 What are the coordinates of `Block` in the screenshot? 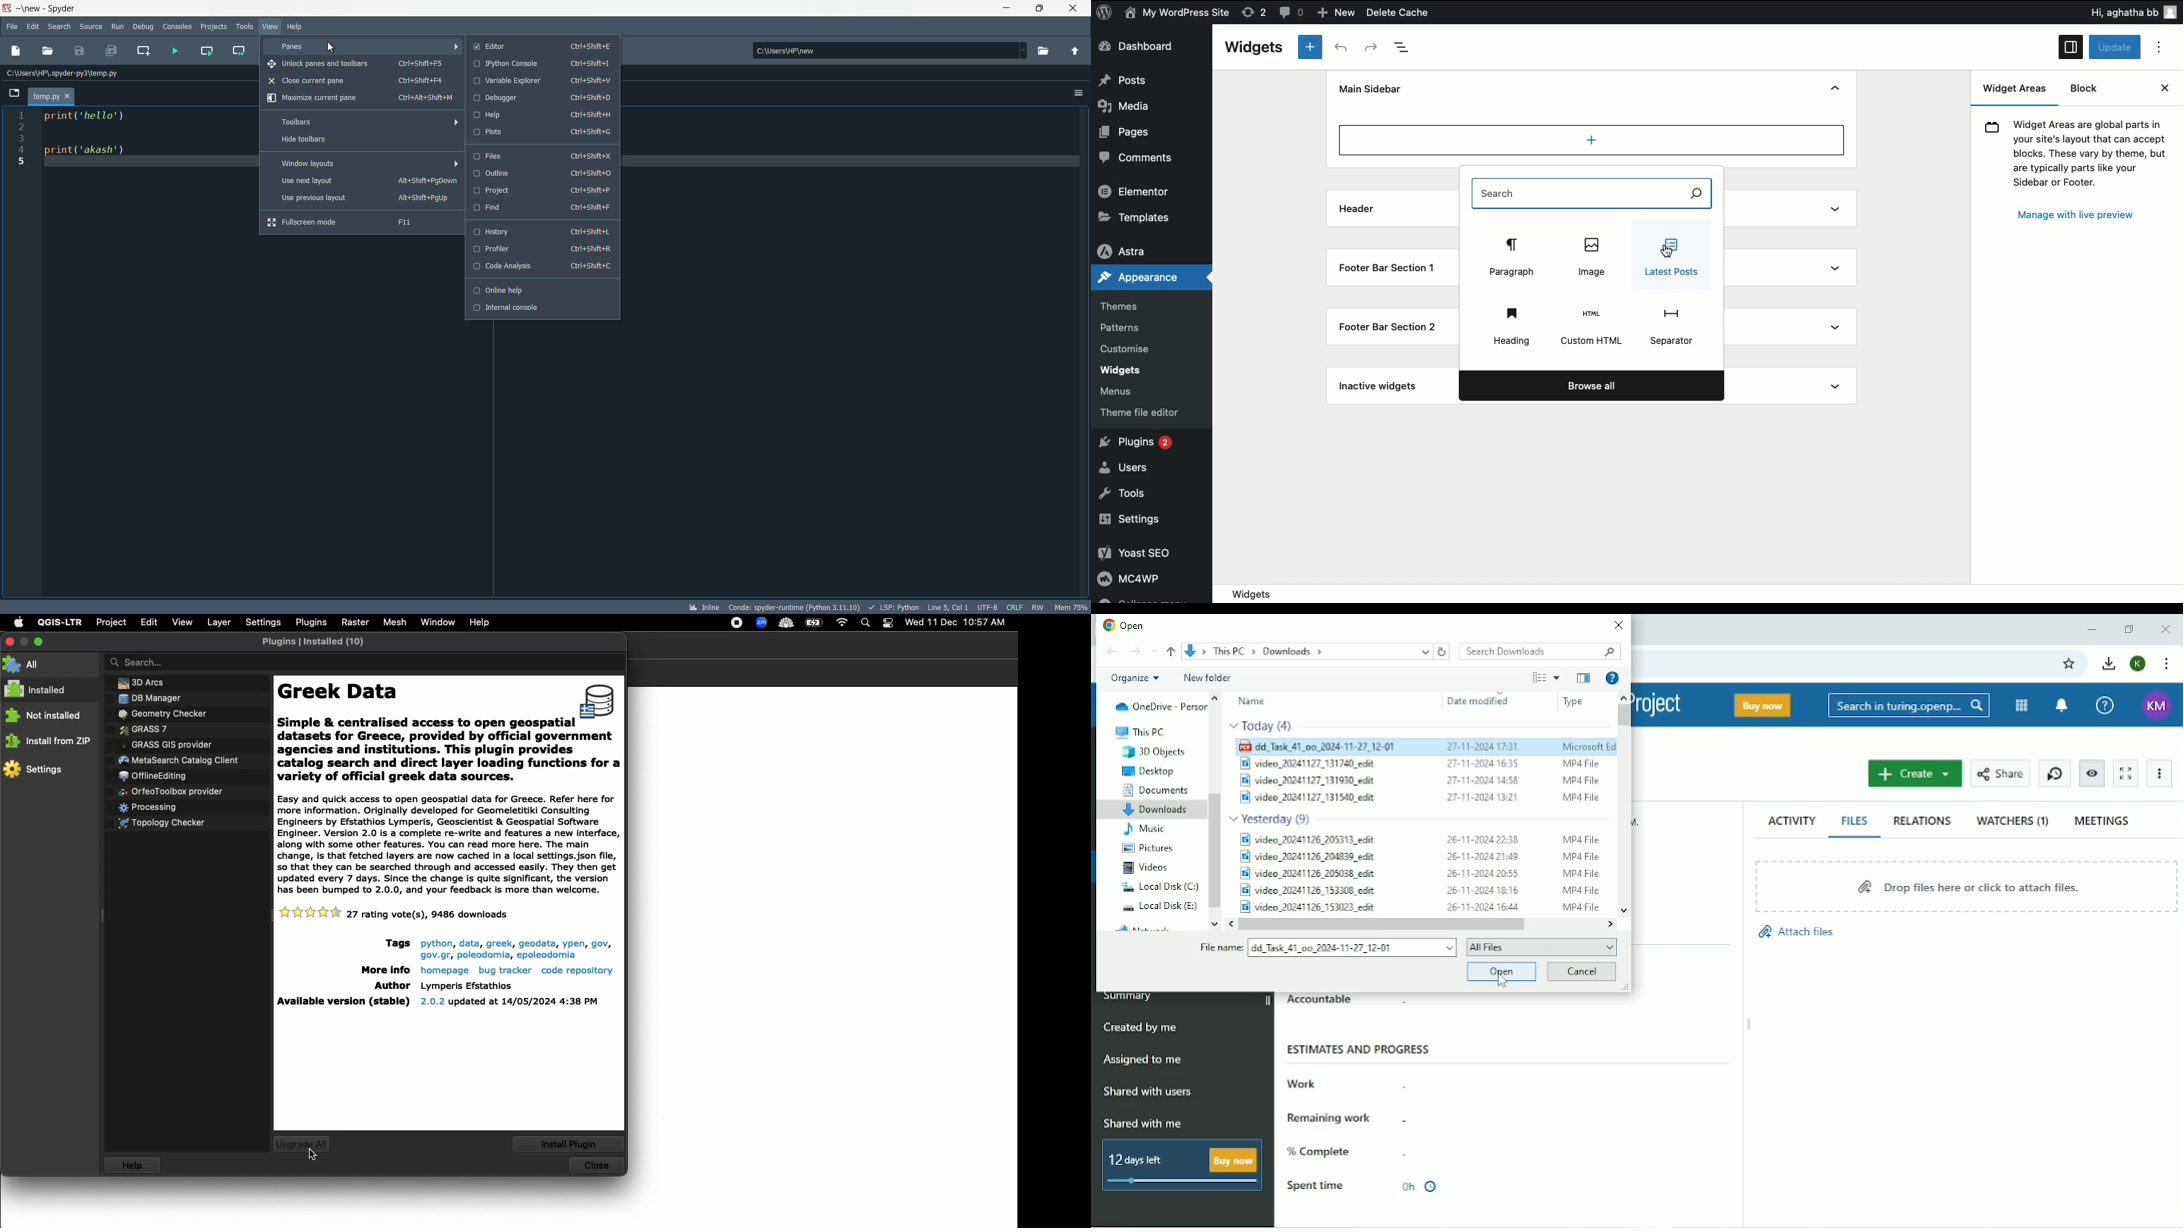 It's located at (2084, 89).